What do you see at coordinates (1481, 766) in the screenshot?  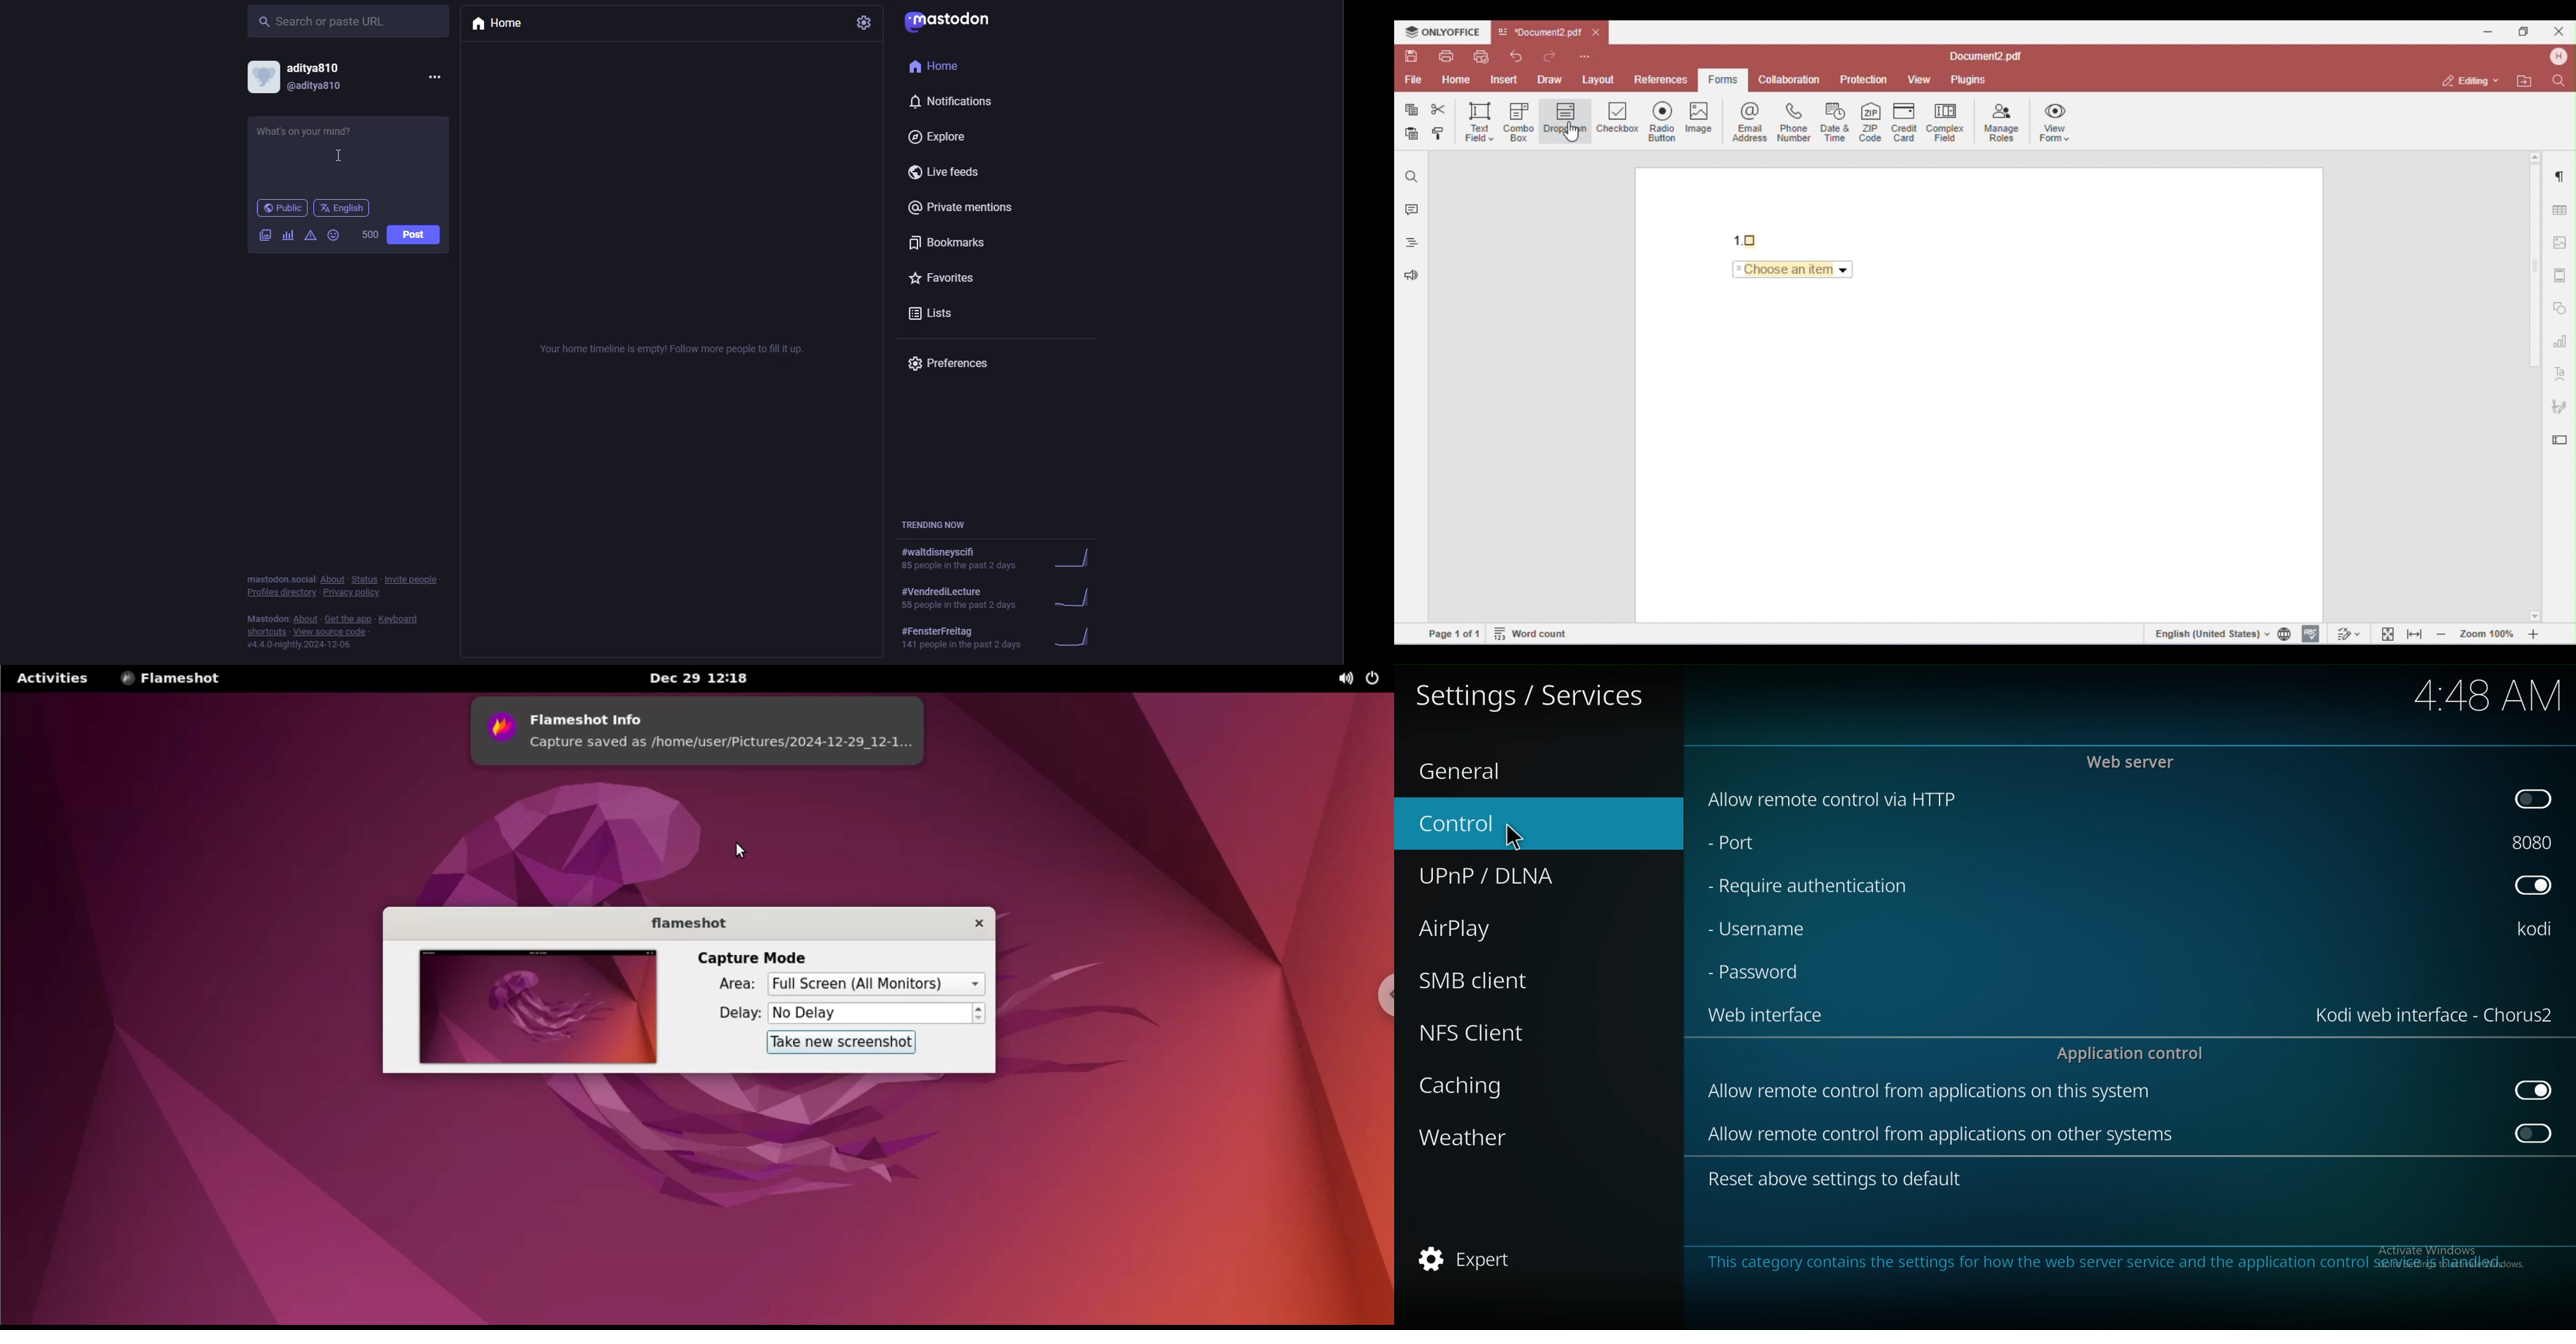 I see `general` at bounding box center [1481, 766].